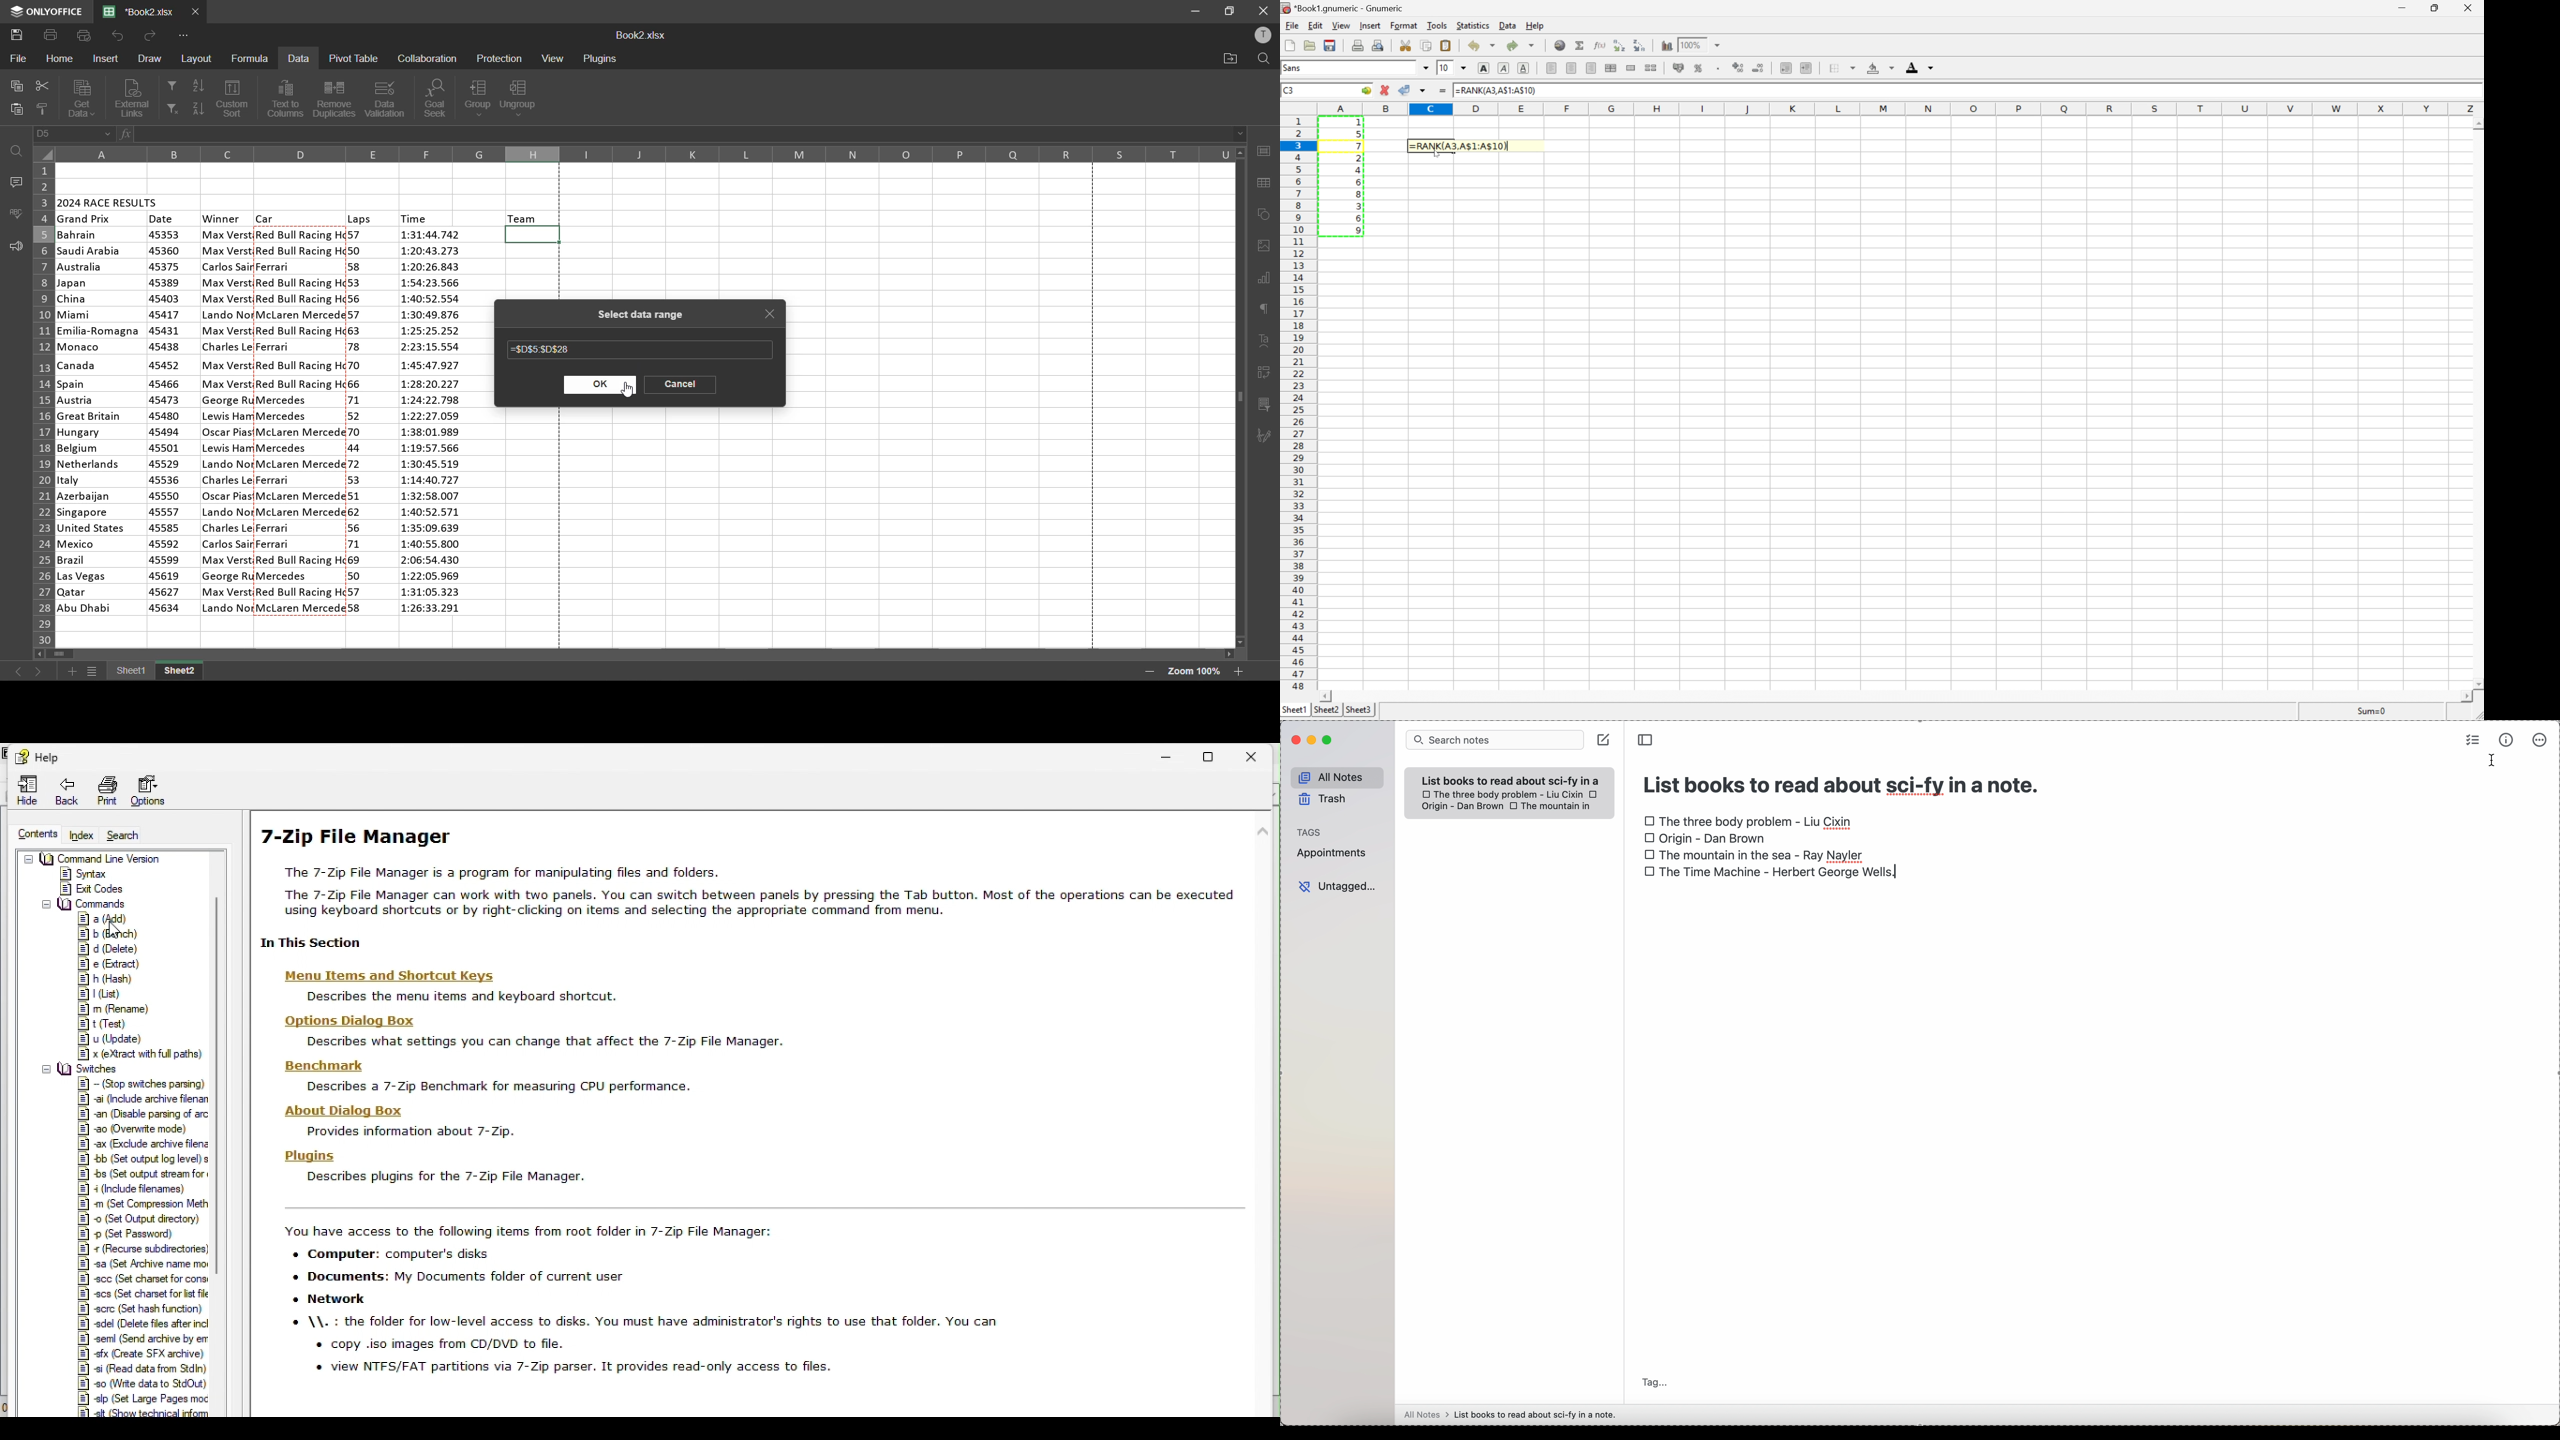 This screenshot has width=2576, height=1456. What do you see at coordinates (1385, 89) in the screenshot?
I see `cancel changes` at bounding box center [1385, 89].